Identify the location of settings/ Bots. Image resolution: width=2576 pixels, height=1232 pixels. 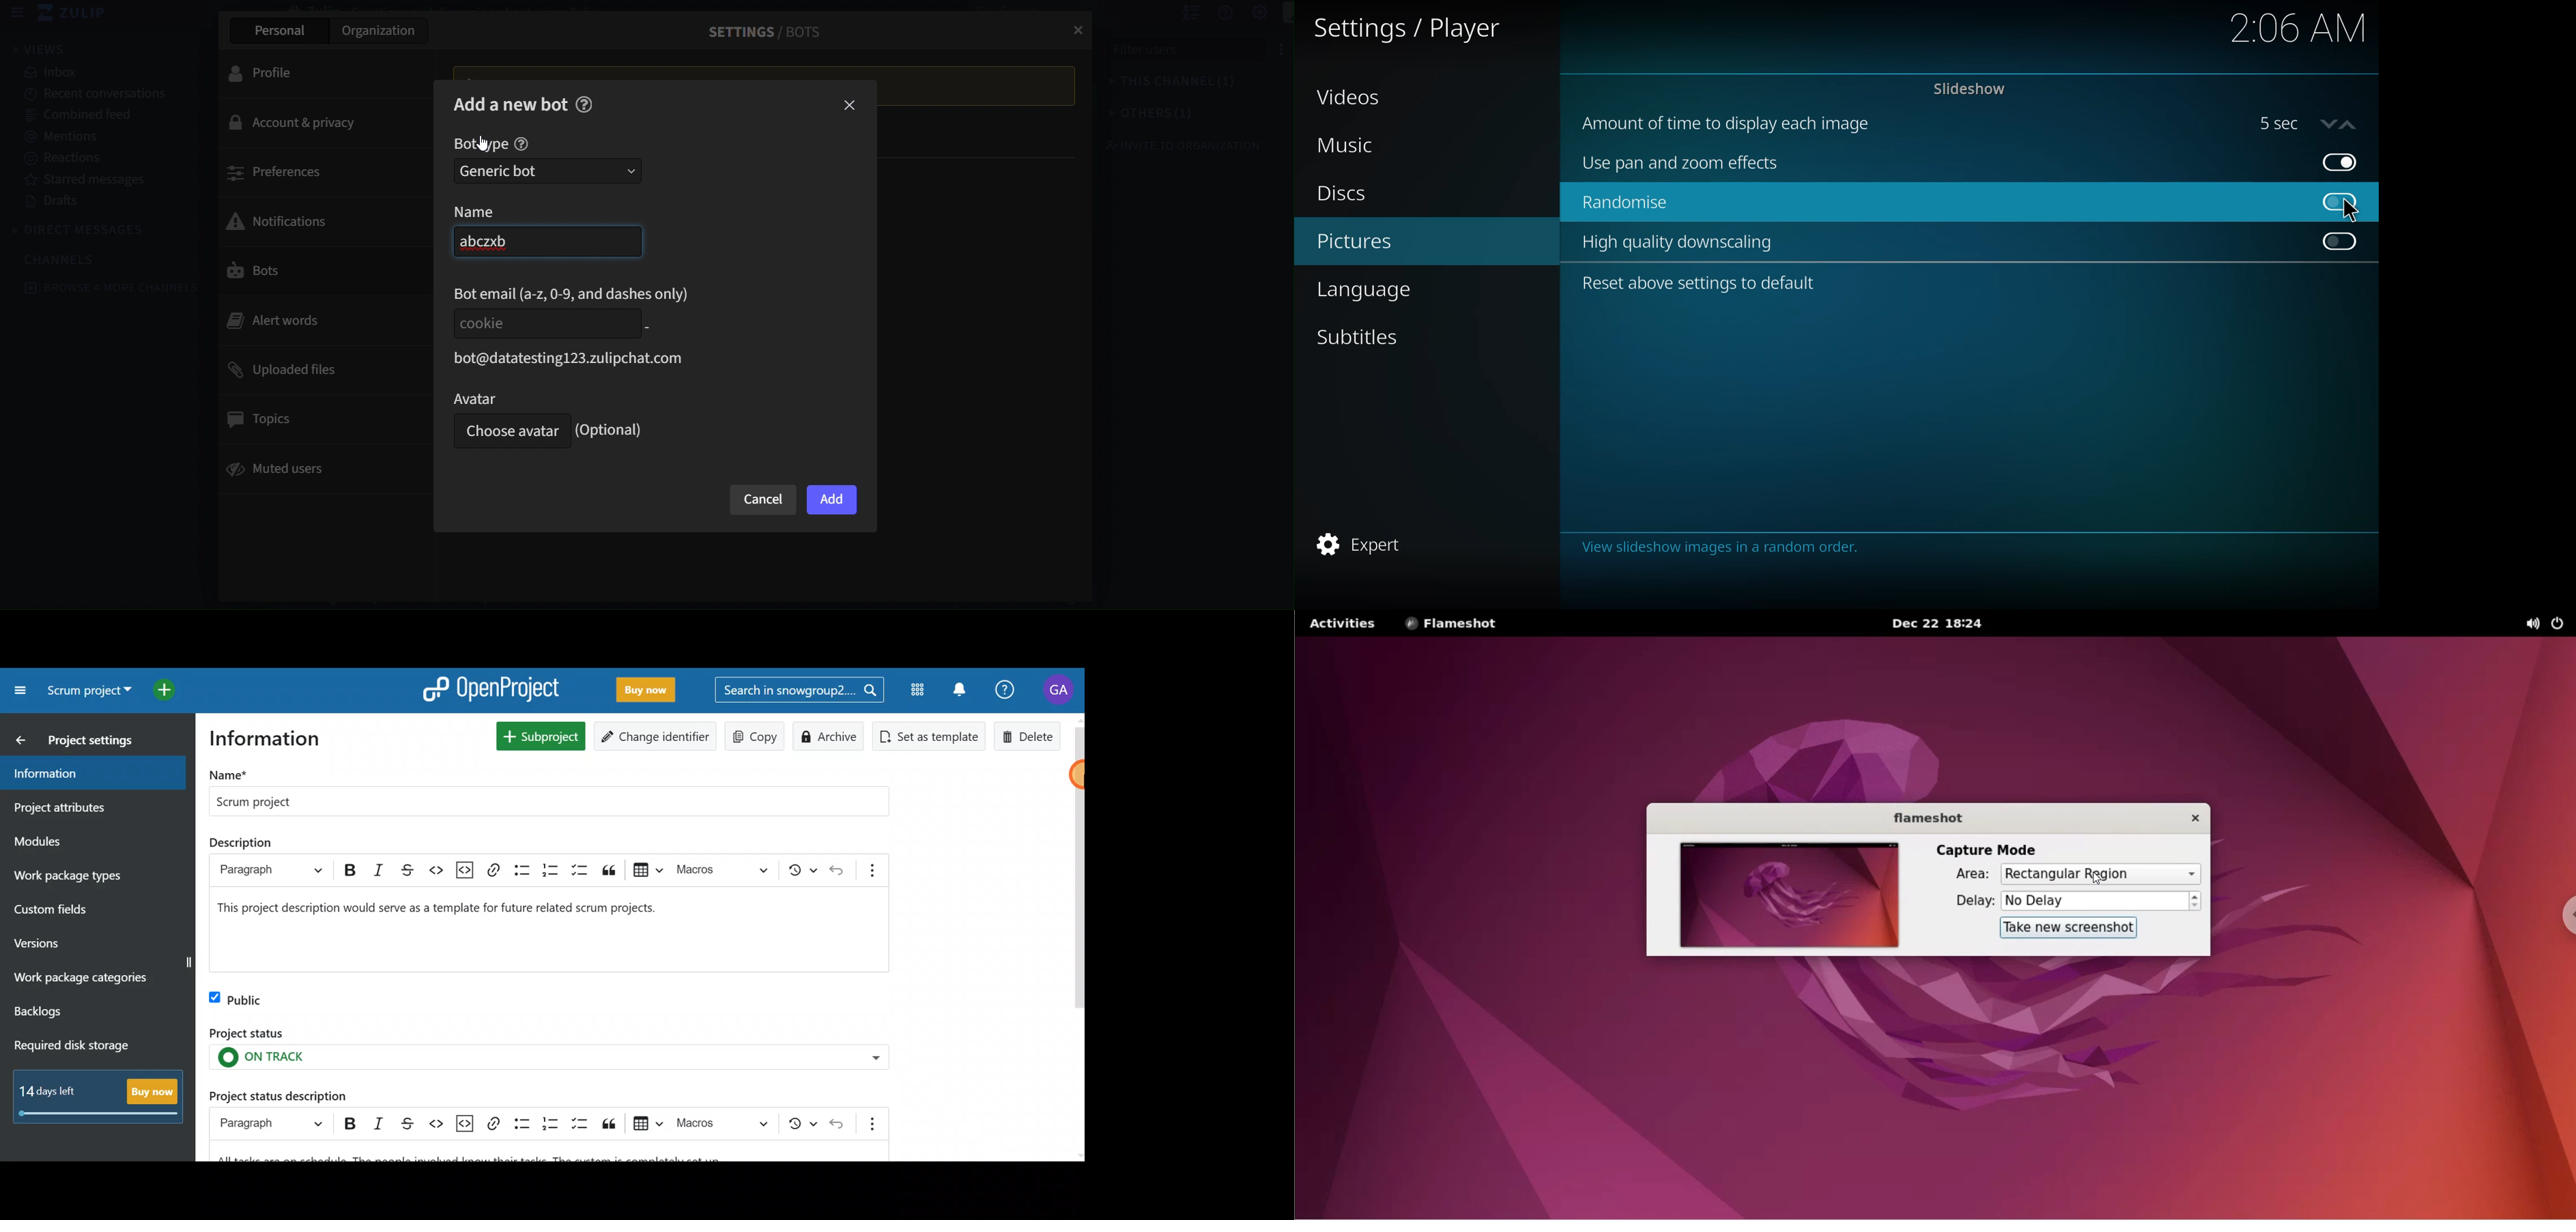
(758, 31).